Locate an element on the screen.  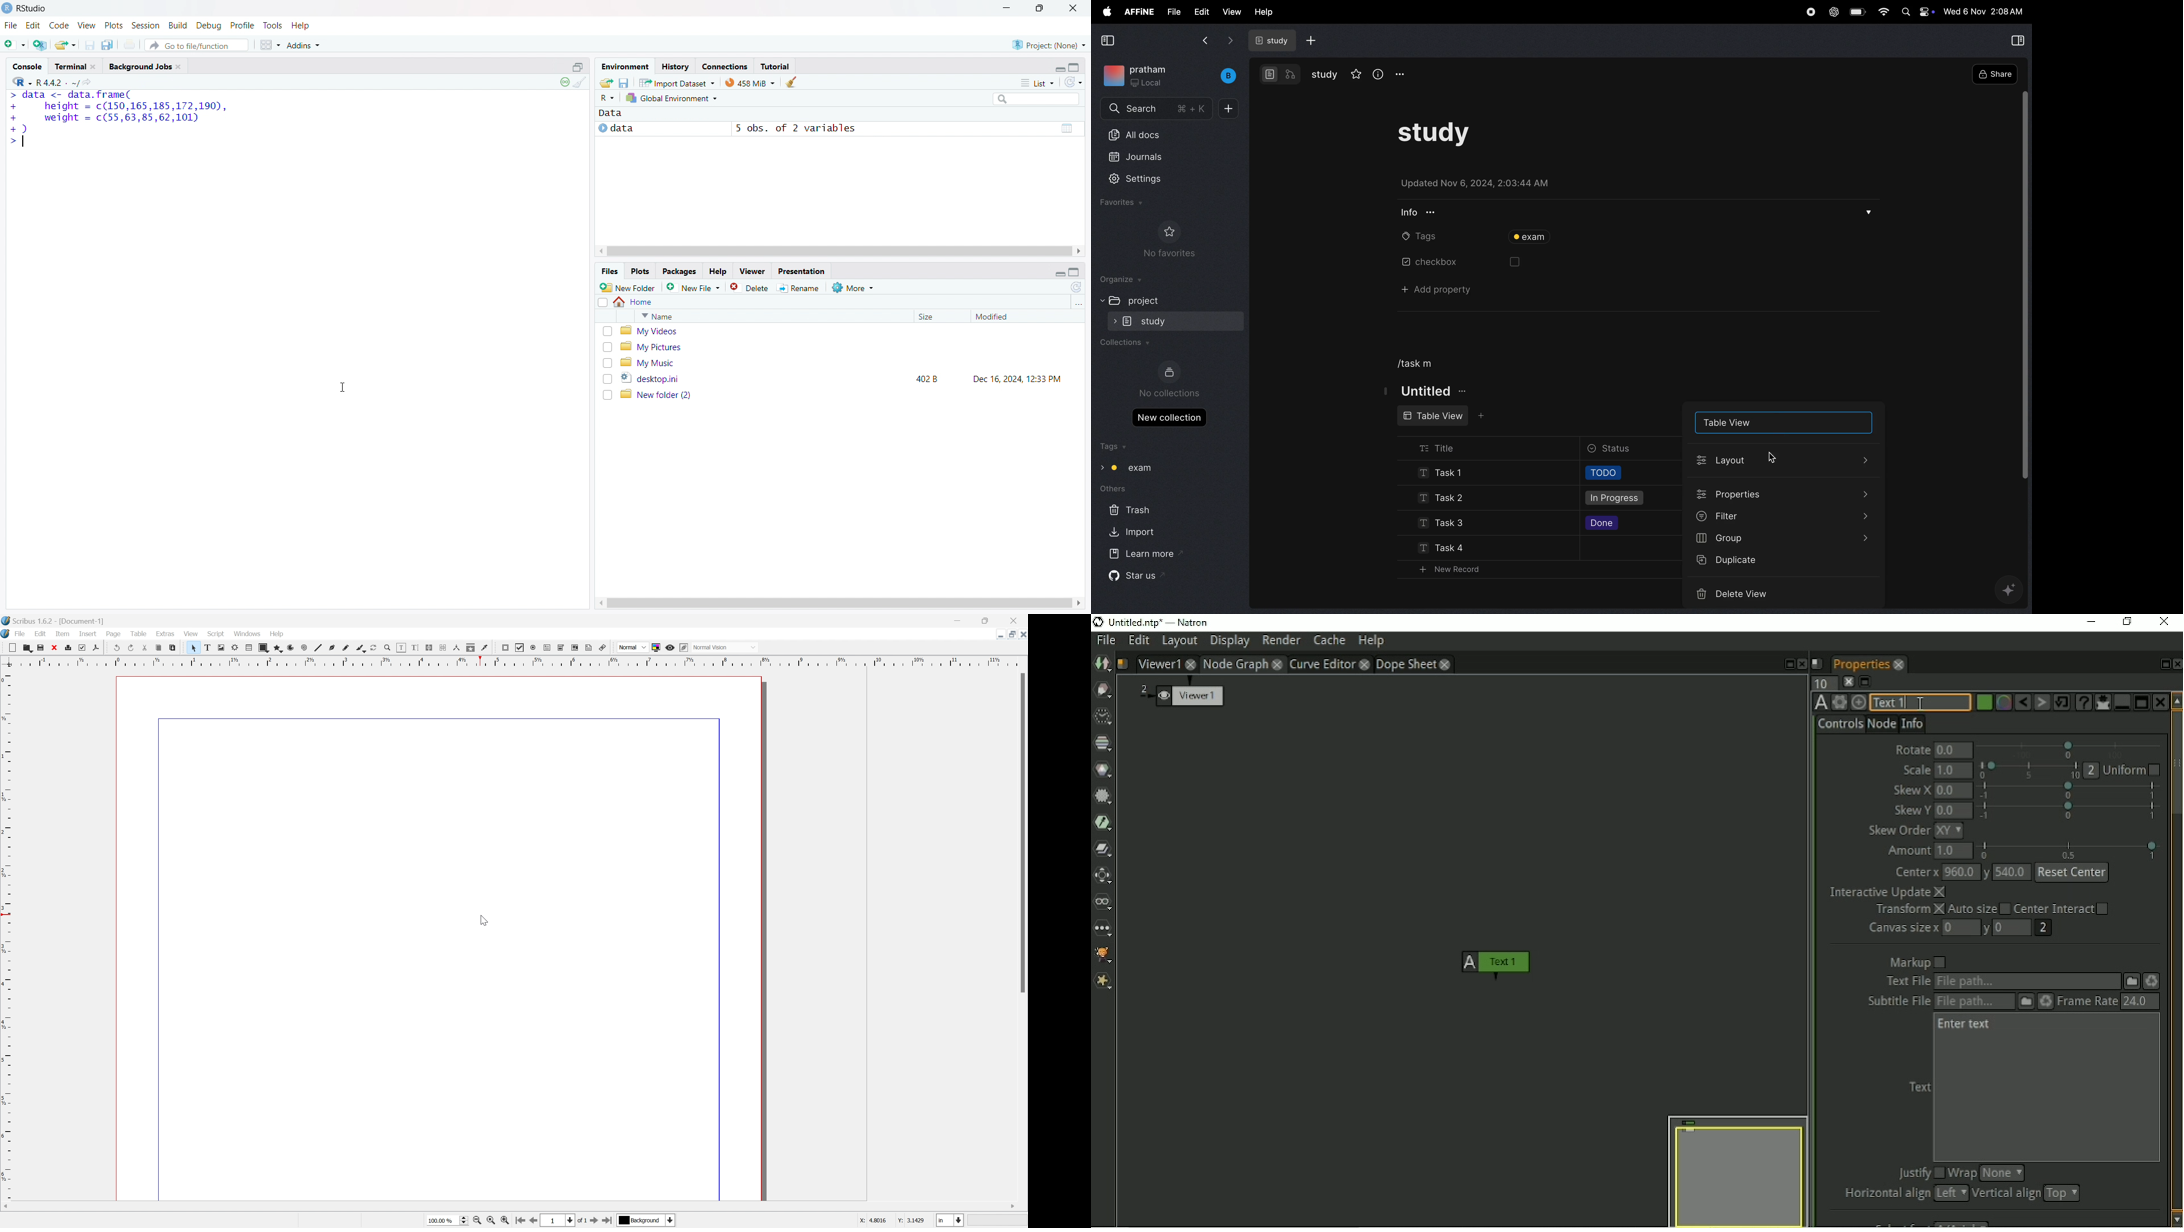
name is located at coordinates (772, 316).